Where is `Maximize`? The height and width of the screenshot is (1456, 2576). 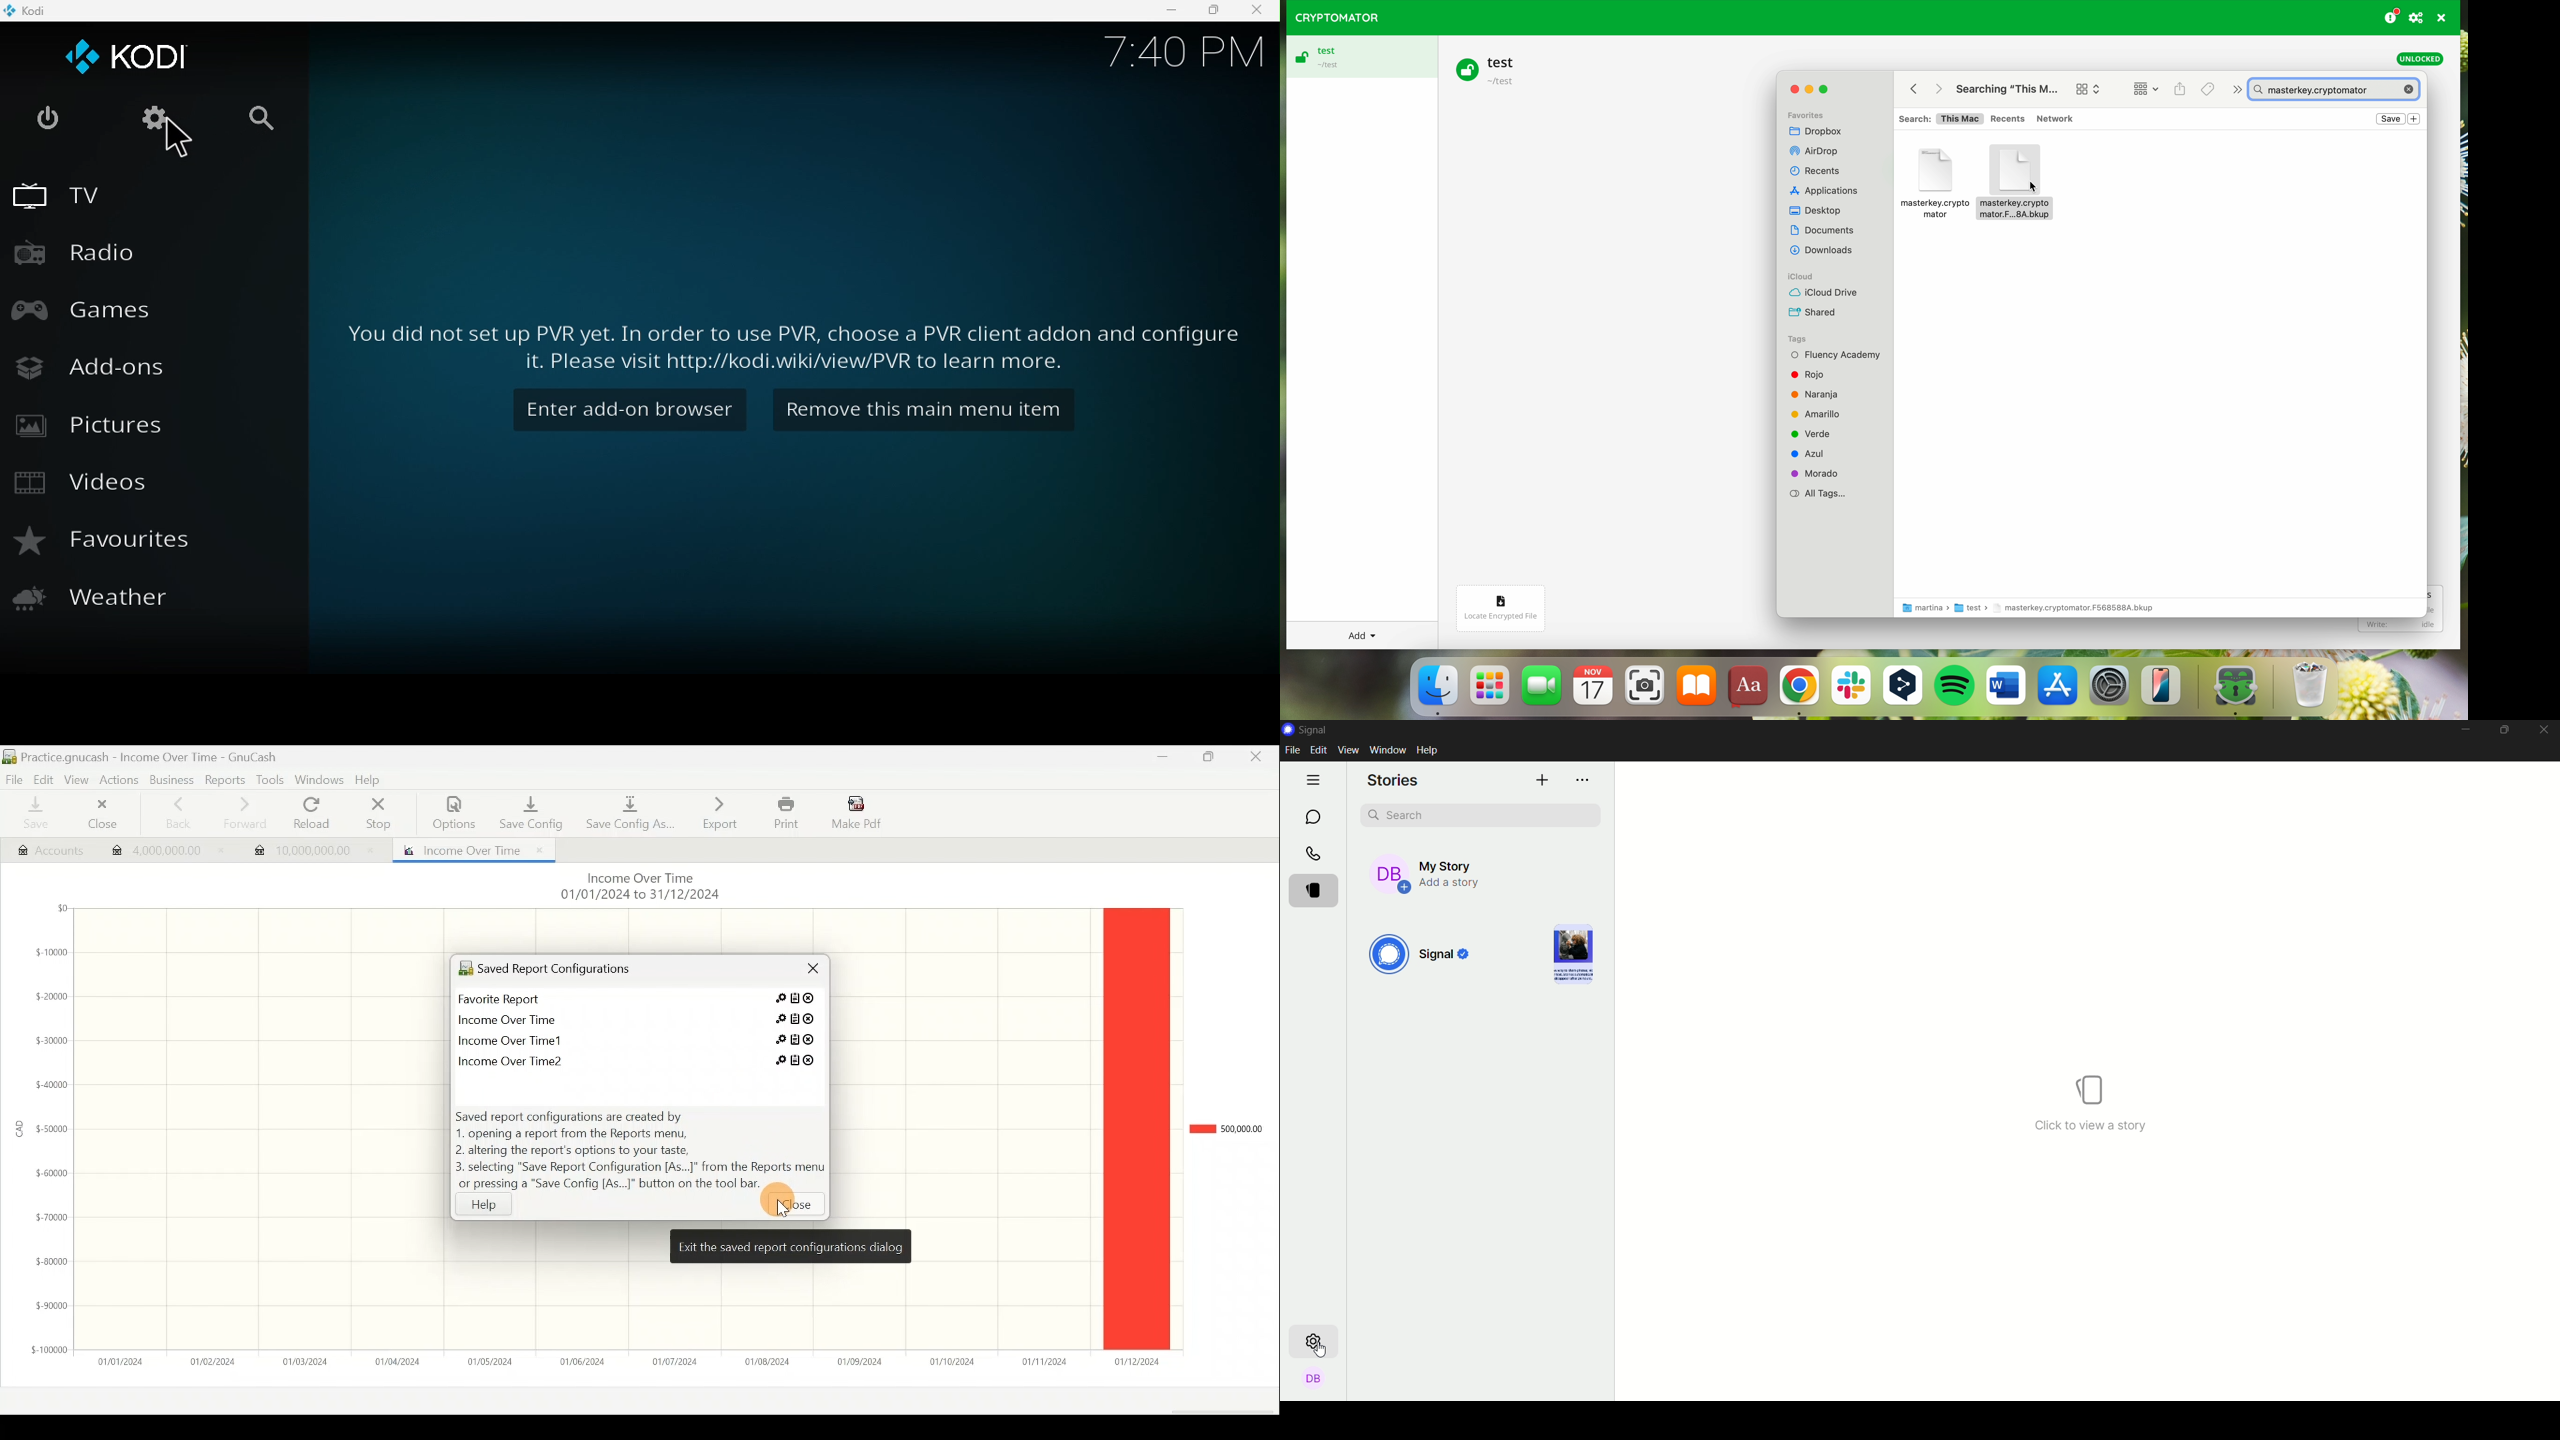 Maximize is located at coordinates (1213, 11).